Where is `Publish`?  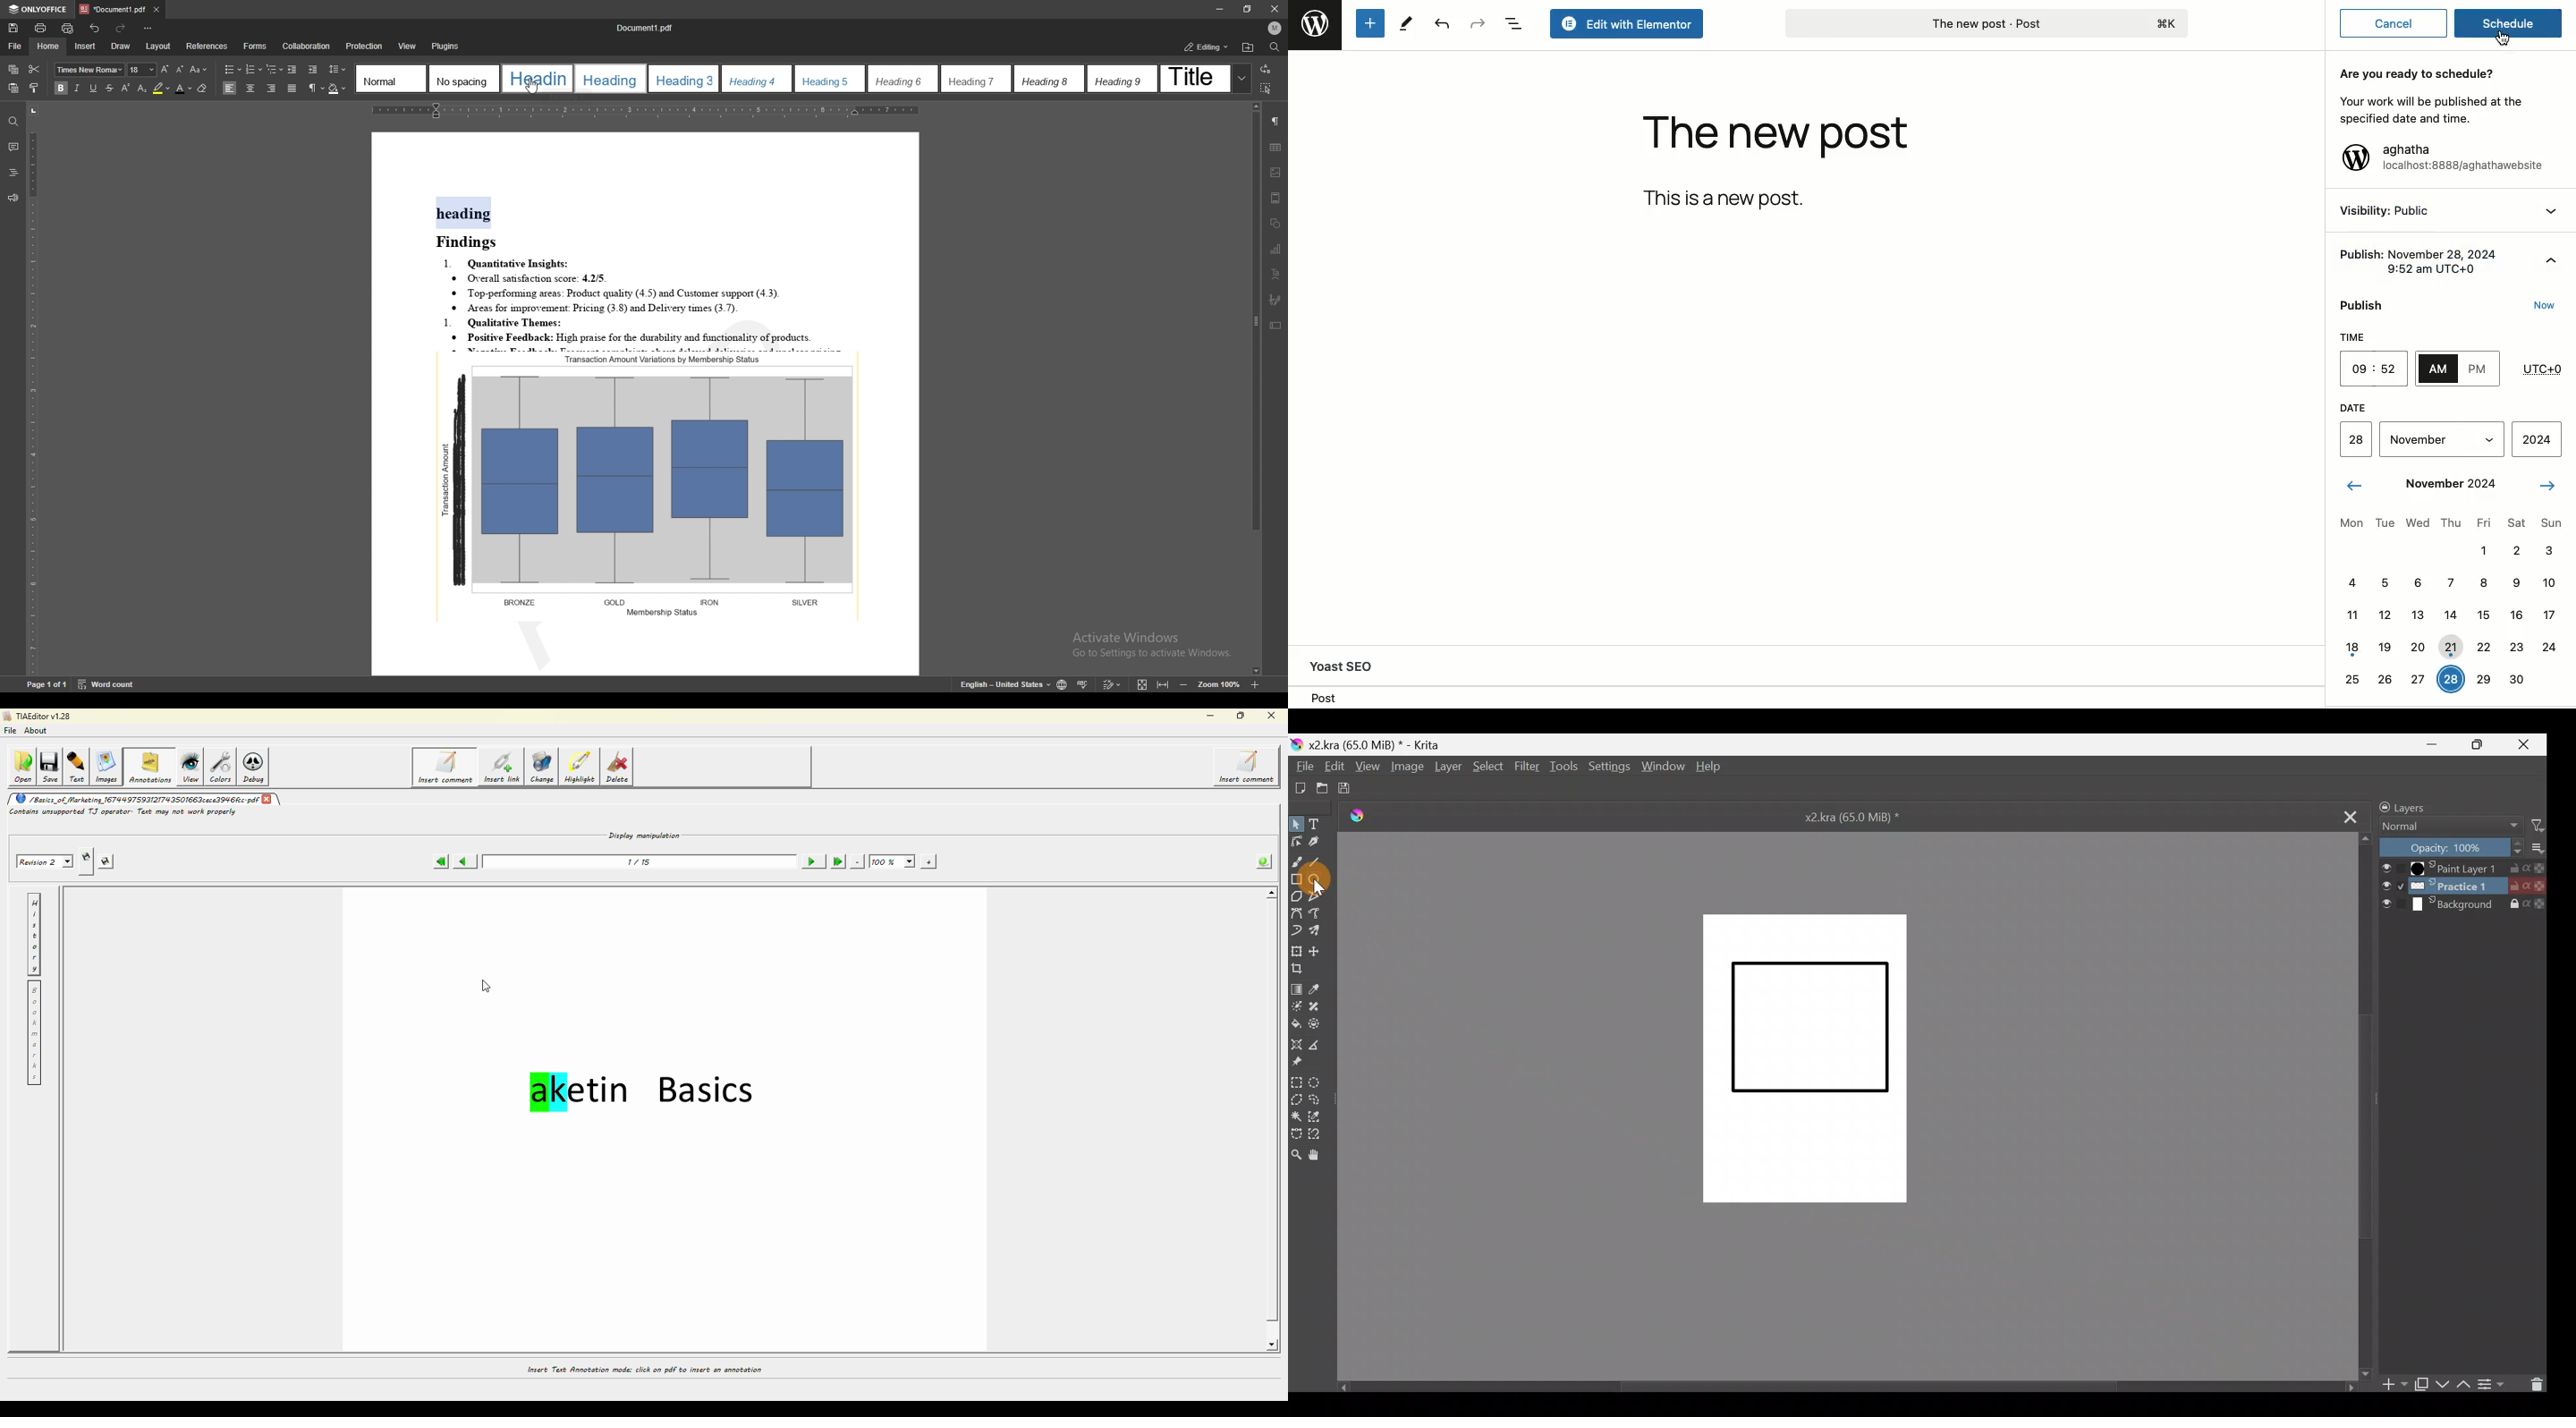 Publish is located at coordinates (2367, 301).